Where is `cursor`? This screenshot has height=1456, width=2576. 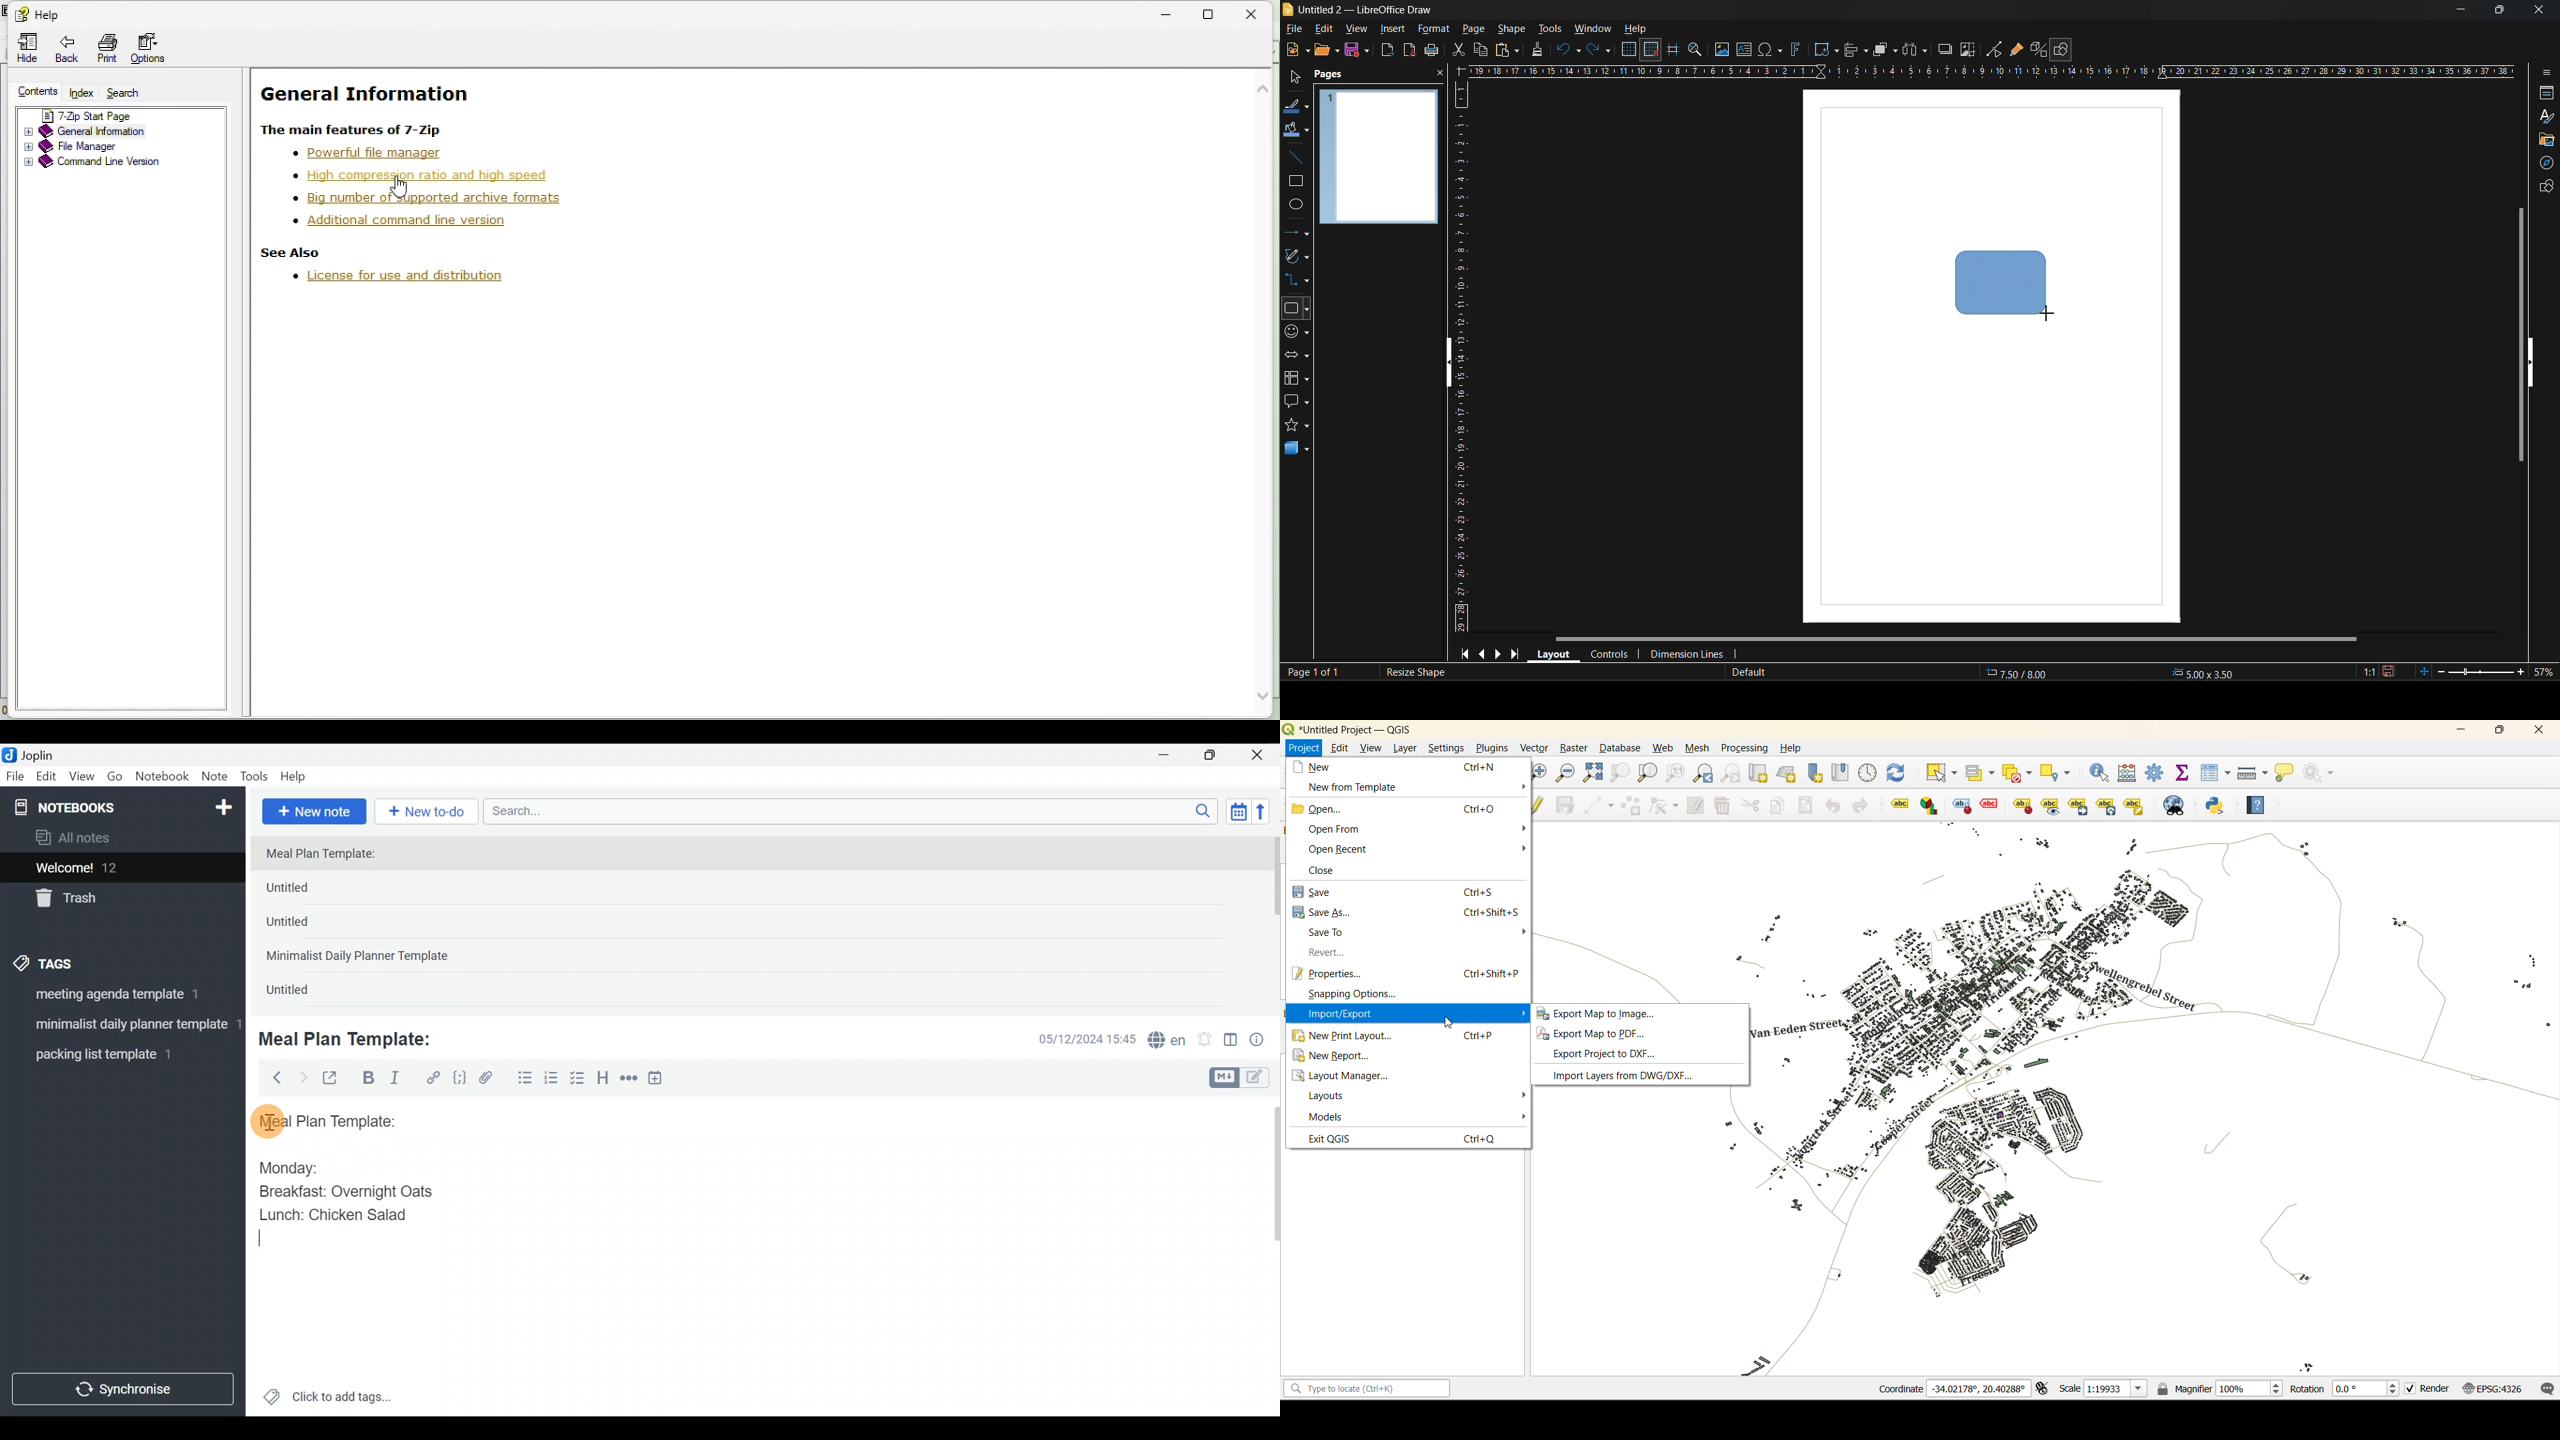
cursor is located at coordinates (267, 1121).